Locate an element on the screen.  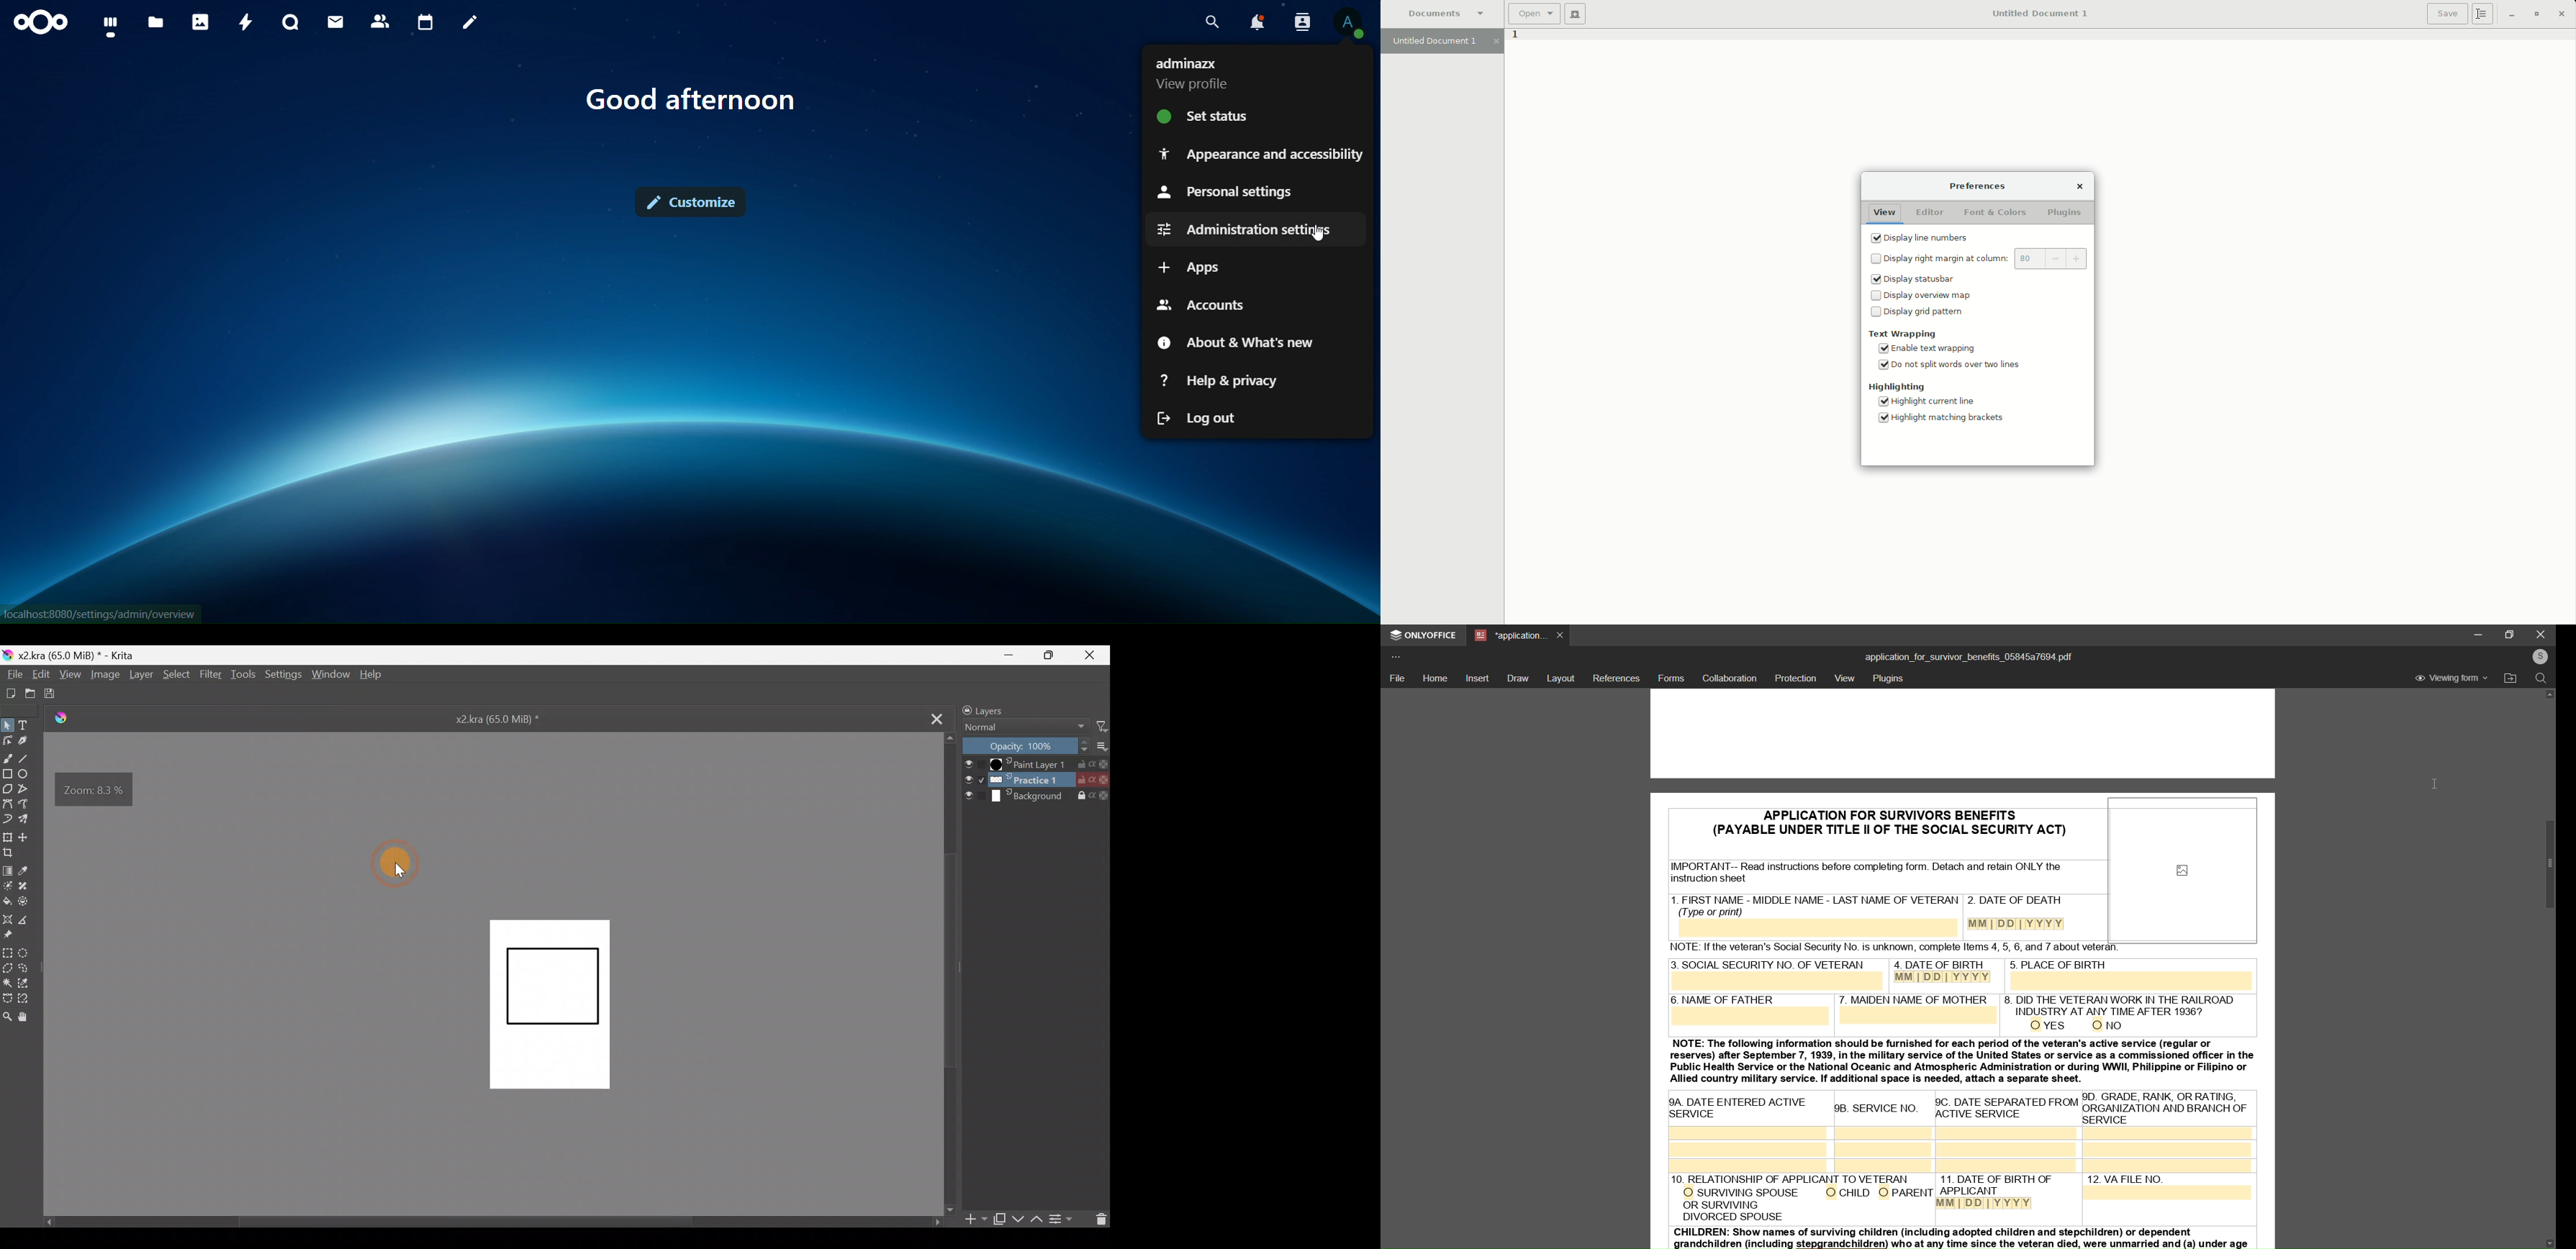
forms is located at coordinates (1671, 678).